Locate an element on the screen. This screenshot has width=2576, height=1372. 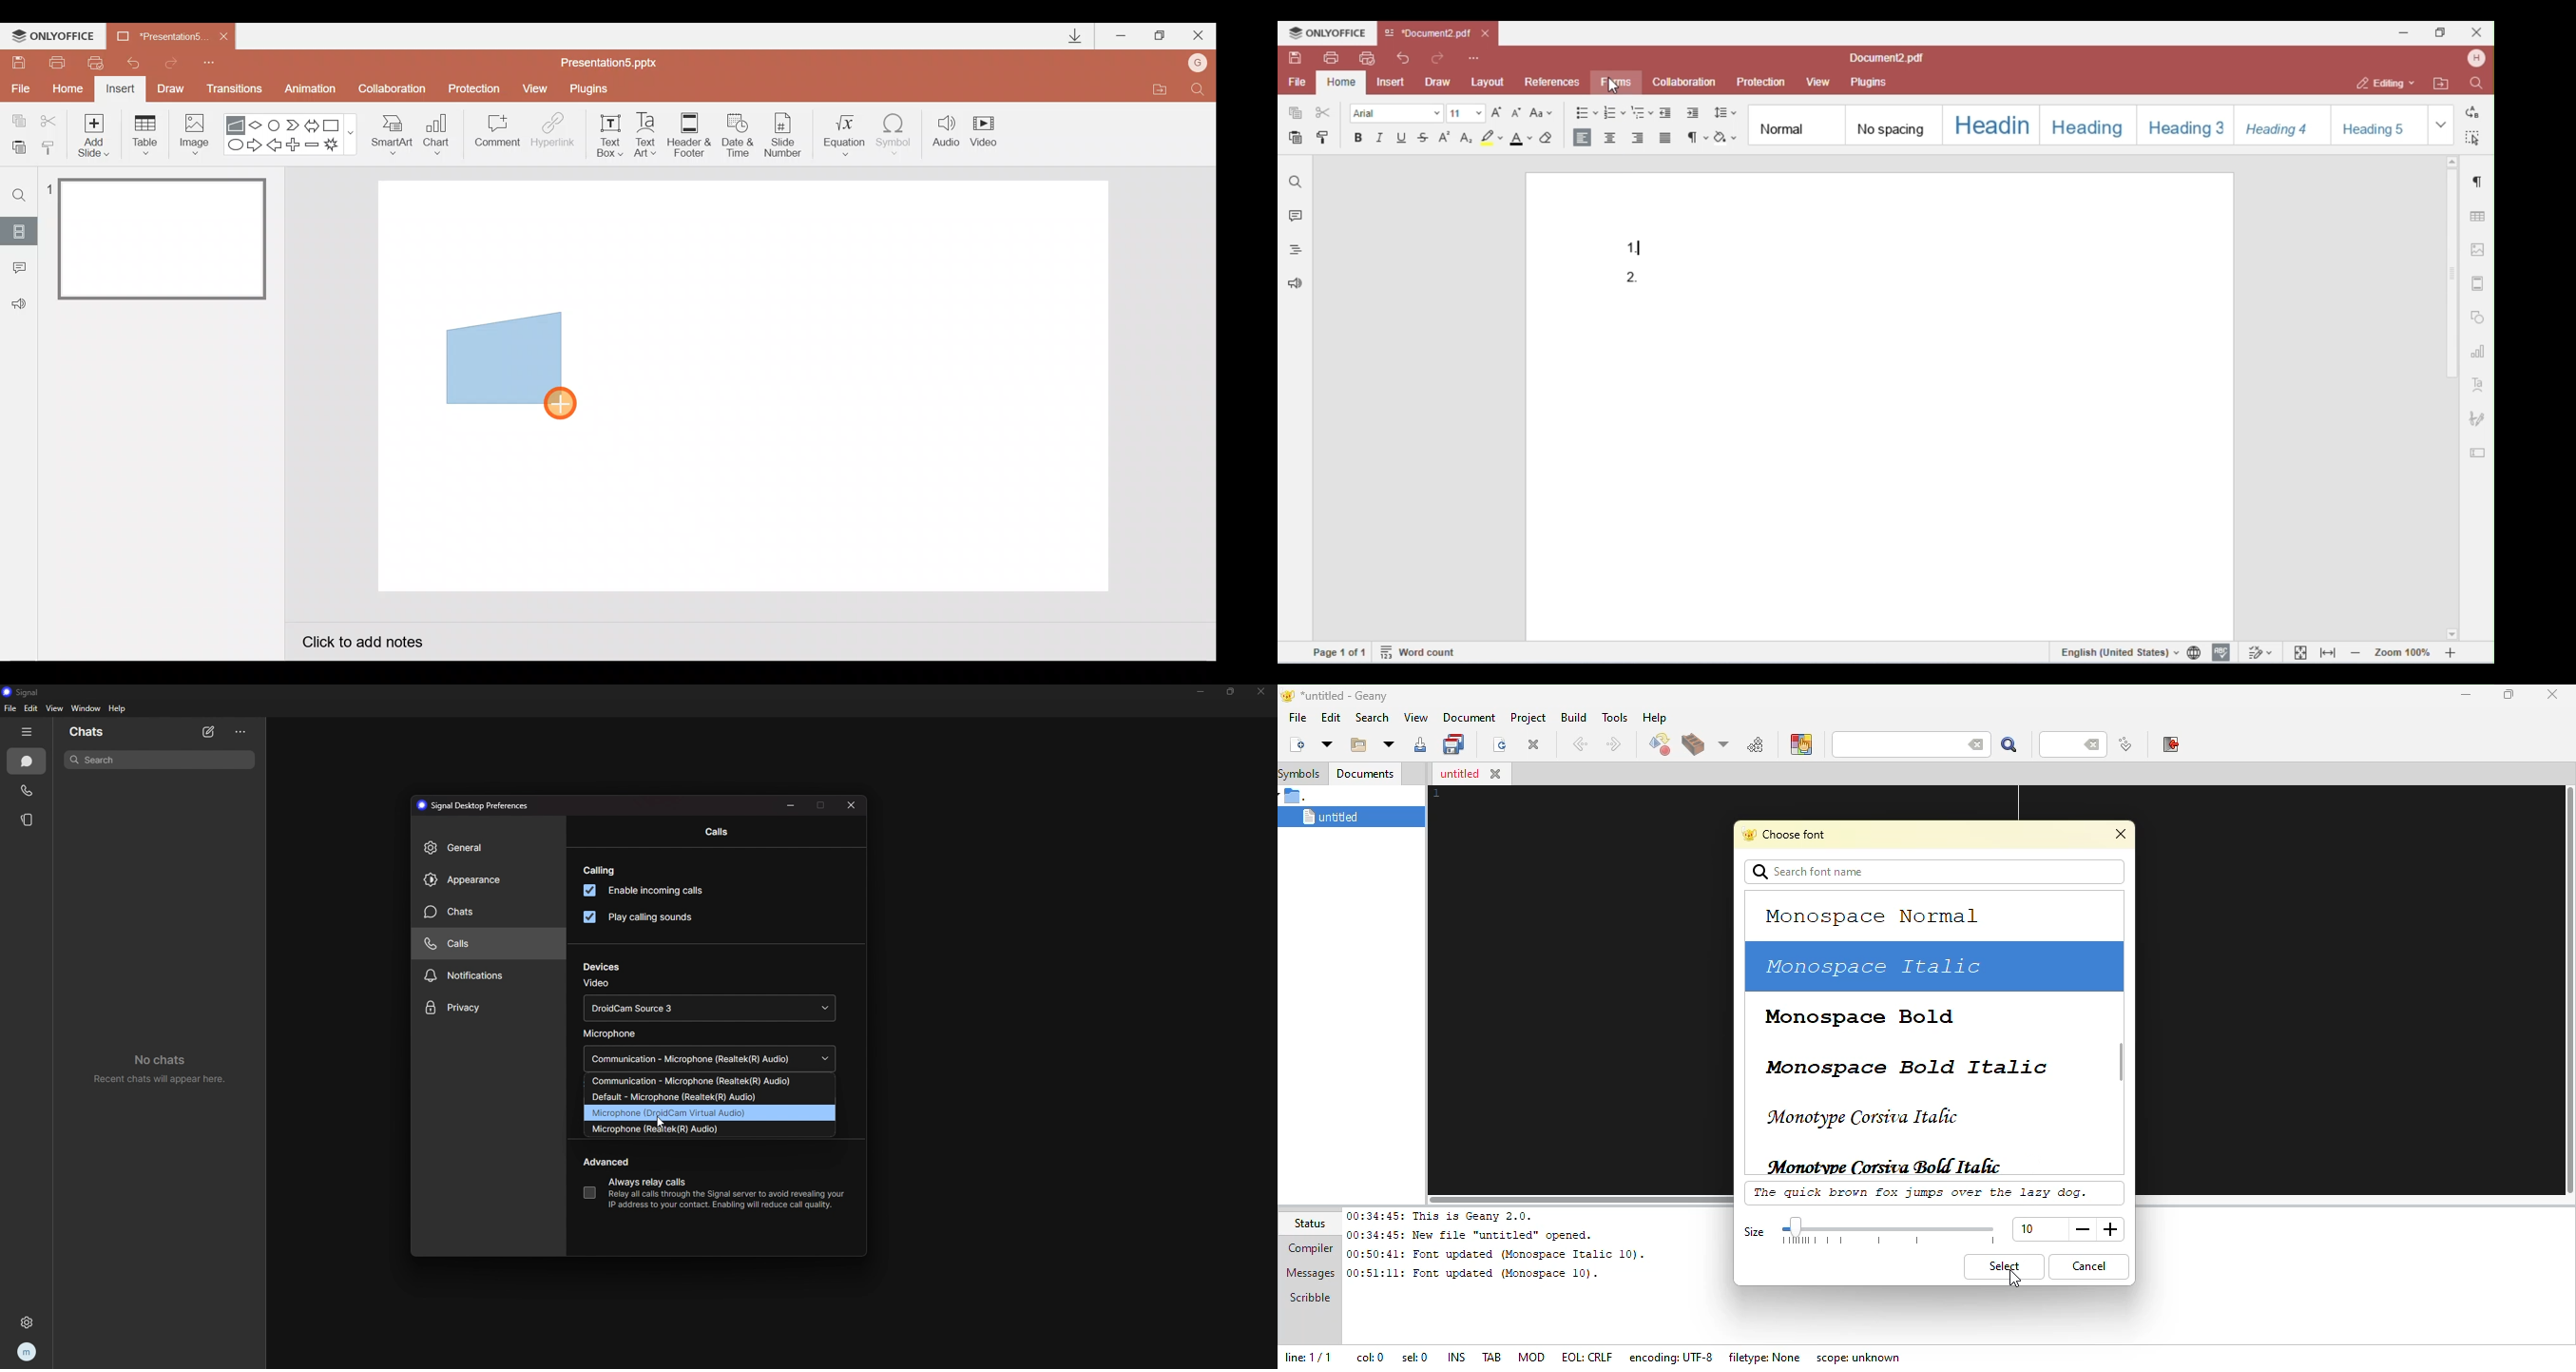
general is located at coordinates (485, 848).